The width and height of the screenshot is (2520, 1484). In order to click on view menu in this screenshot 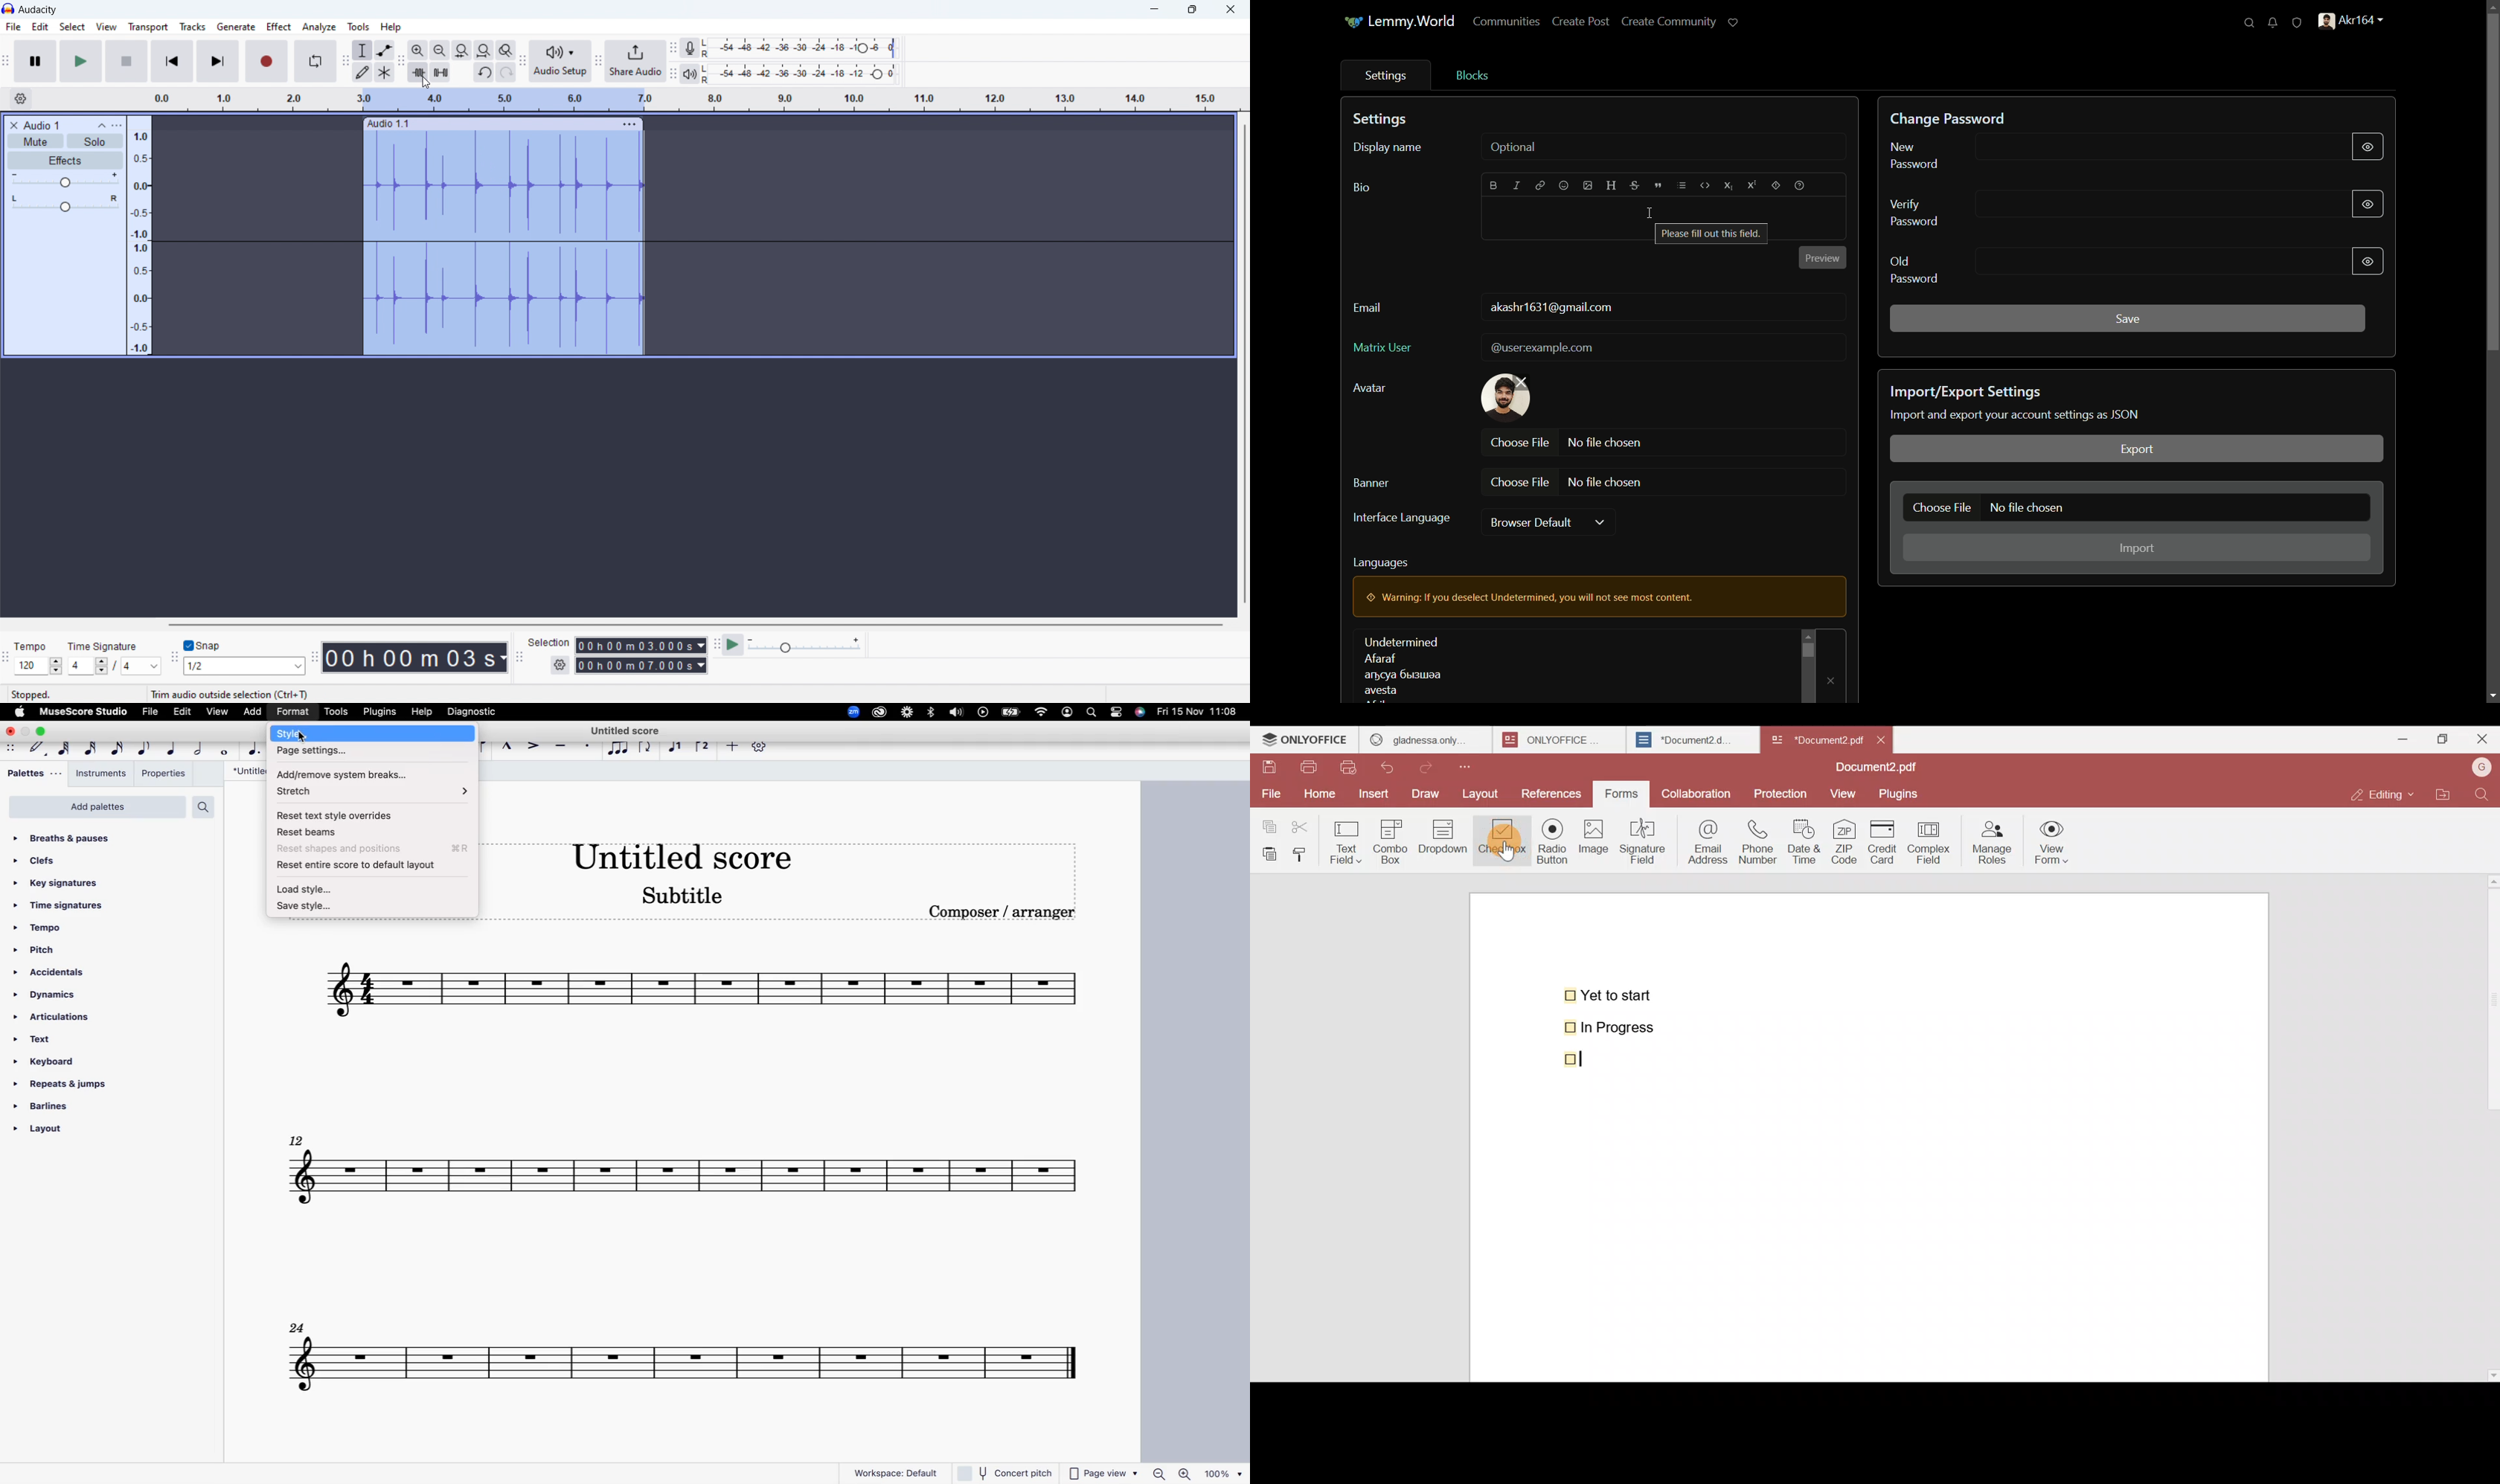, I will do `click(117, 126)`.